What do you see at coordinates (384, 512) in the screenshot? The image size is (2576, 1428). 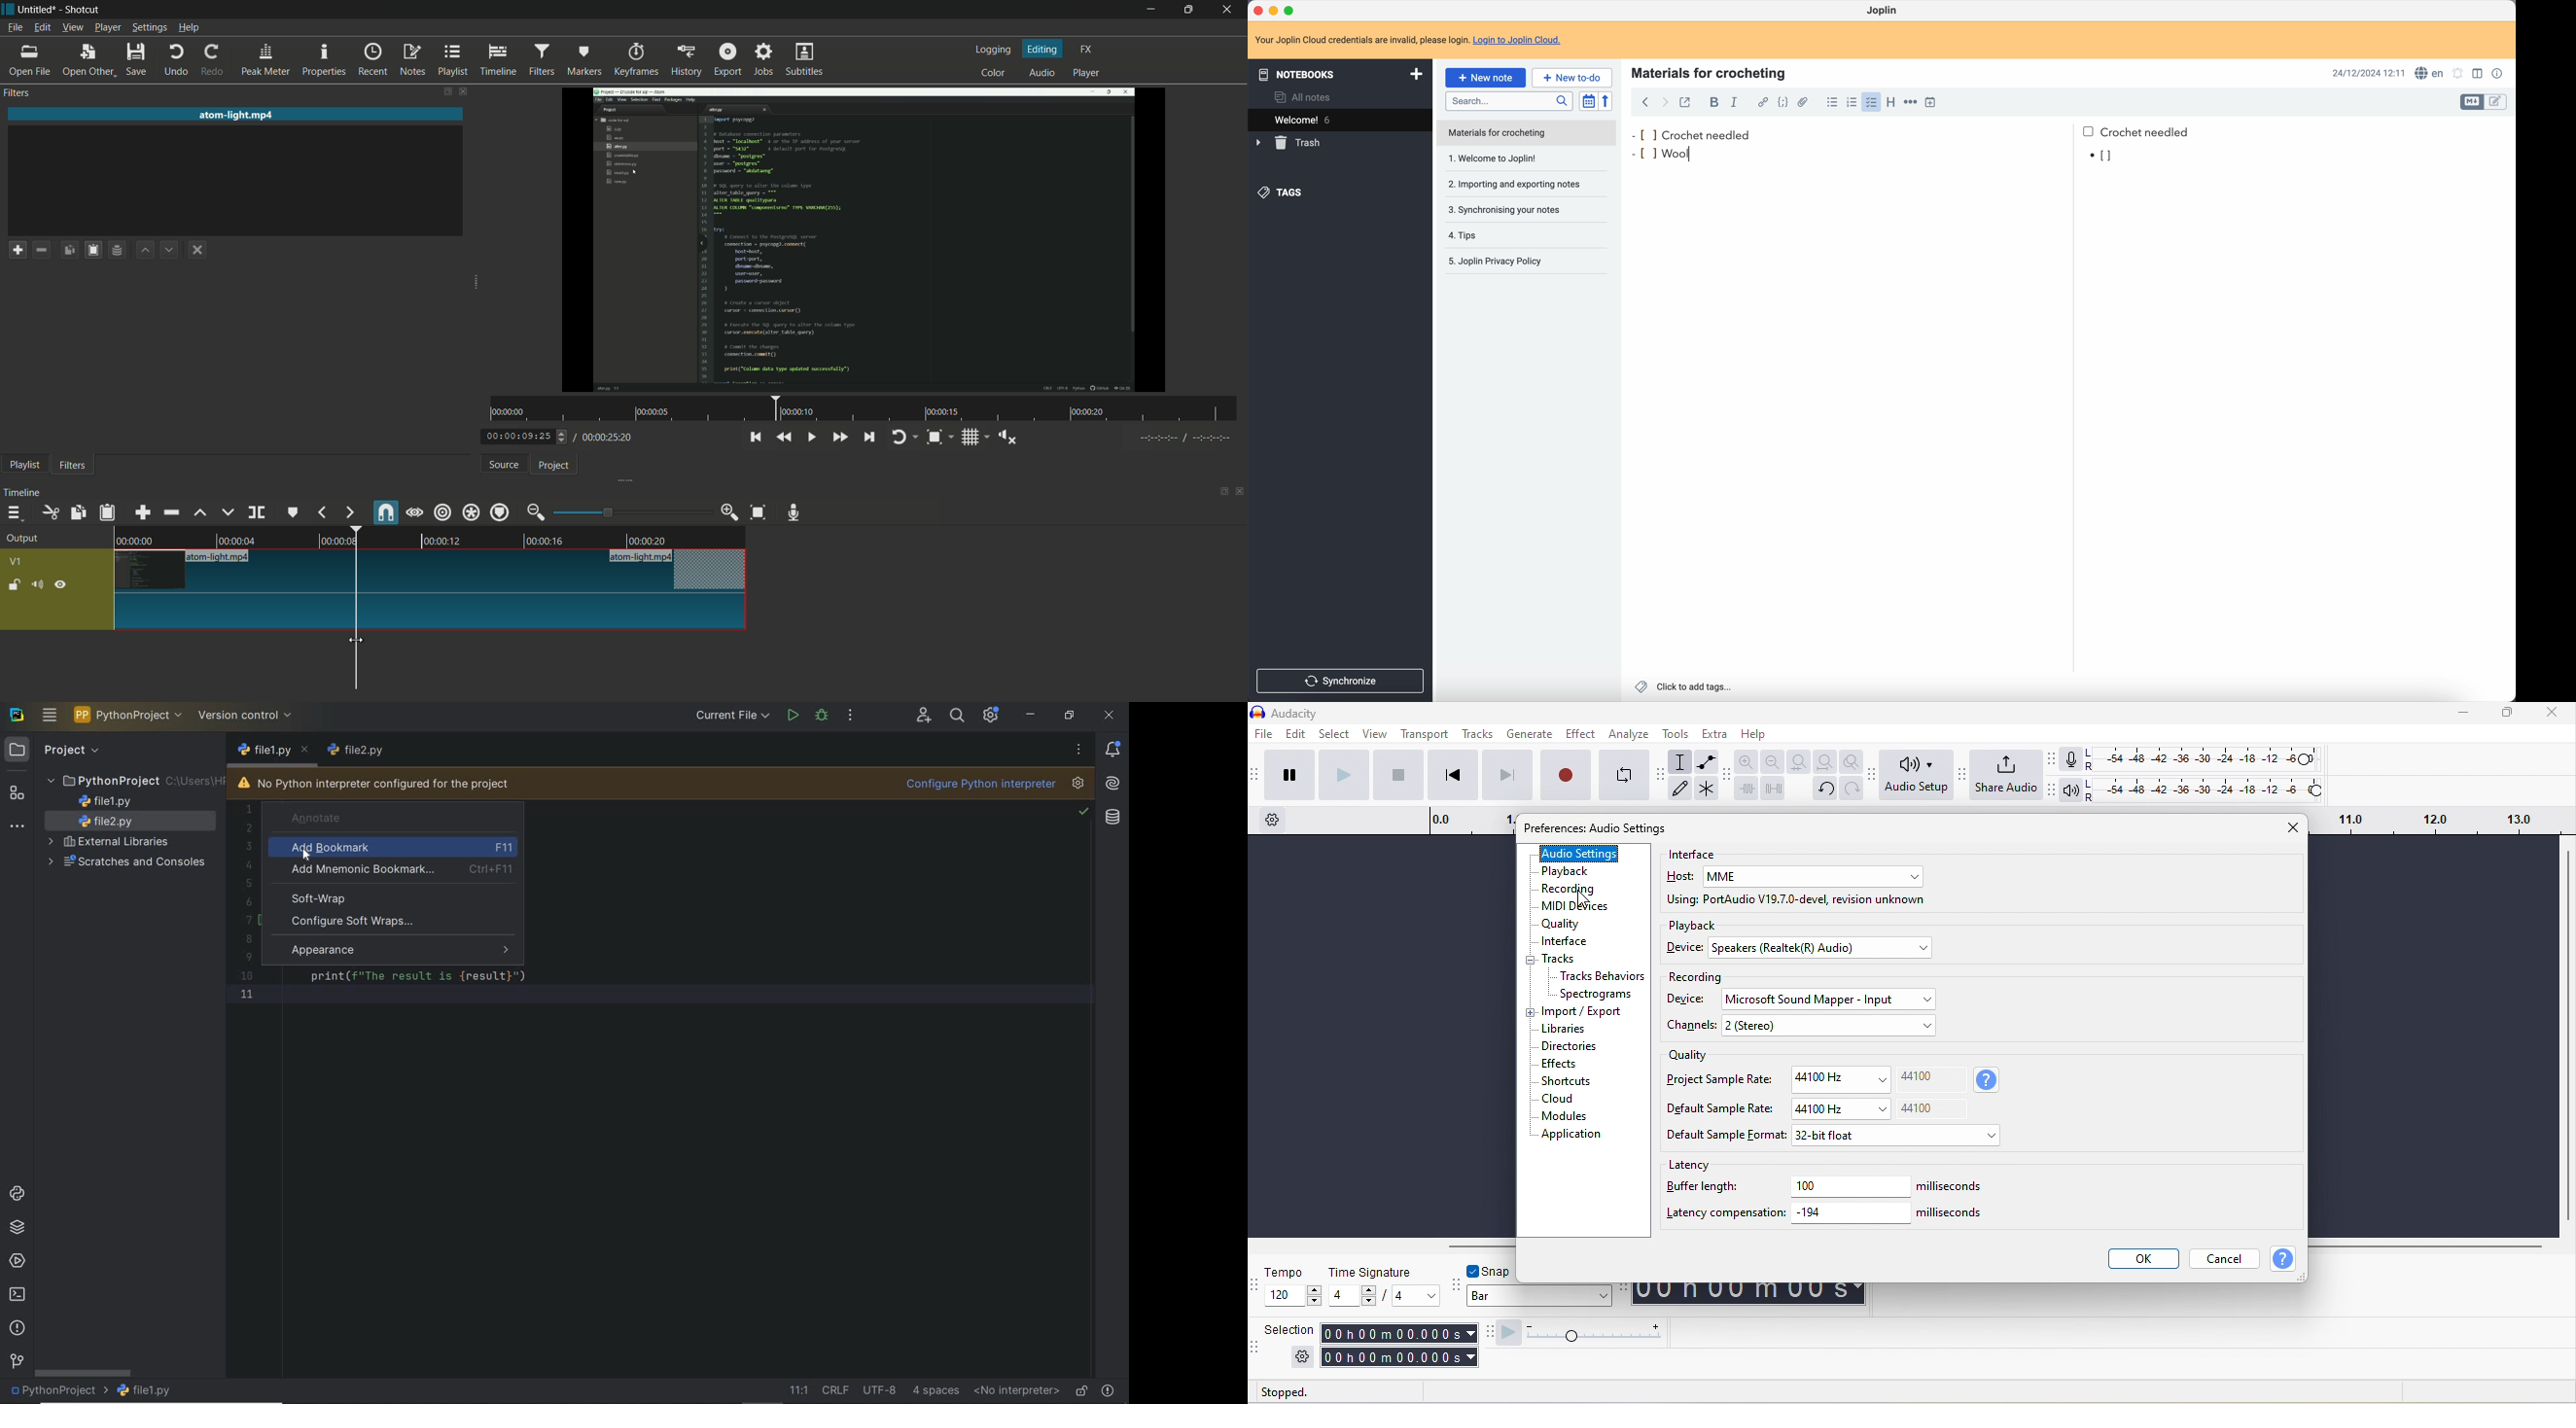 I see `snap` at bounding box center [384, 512].